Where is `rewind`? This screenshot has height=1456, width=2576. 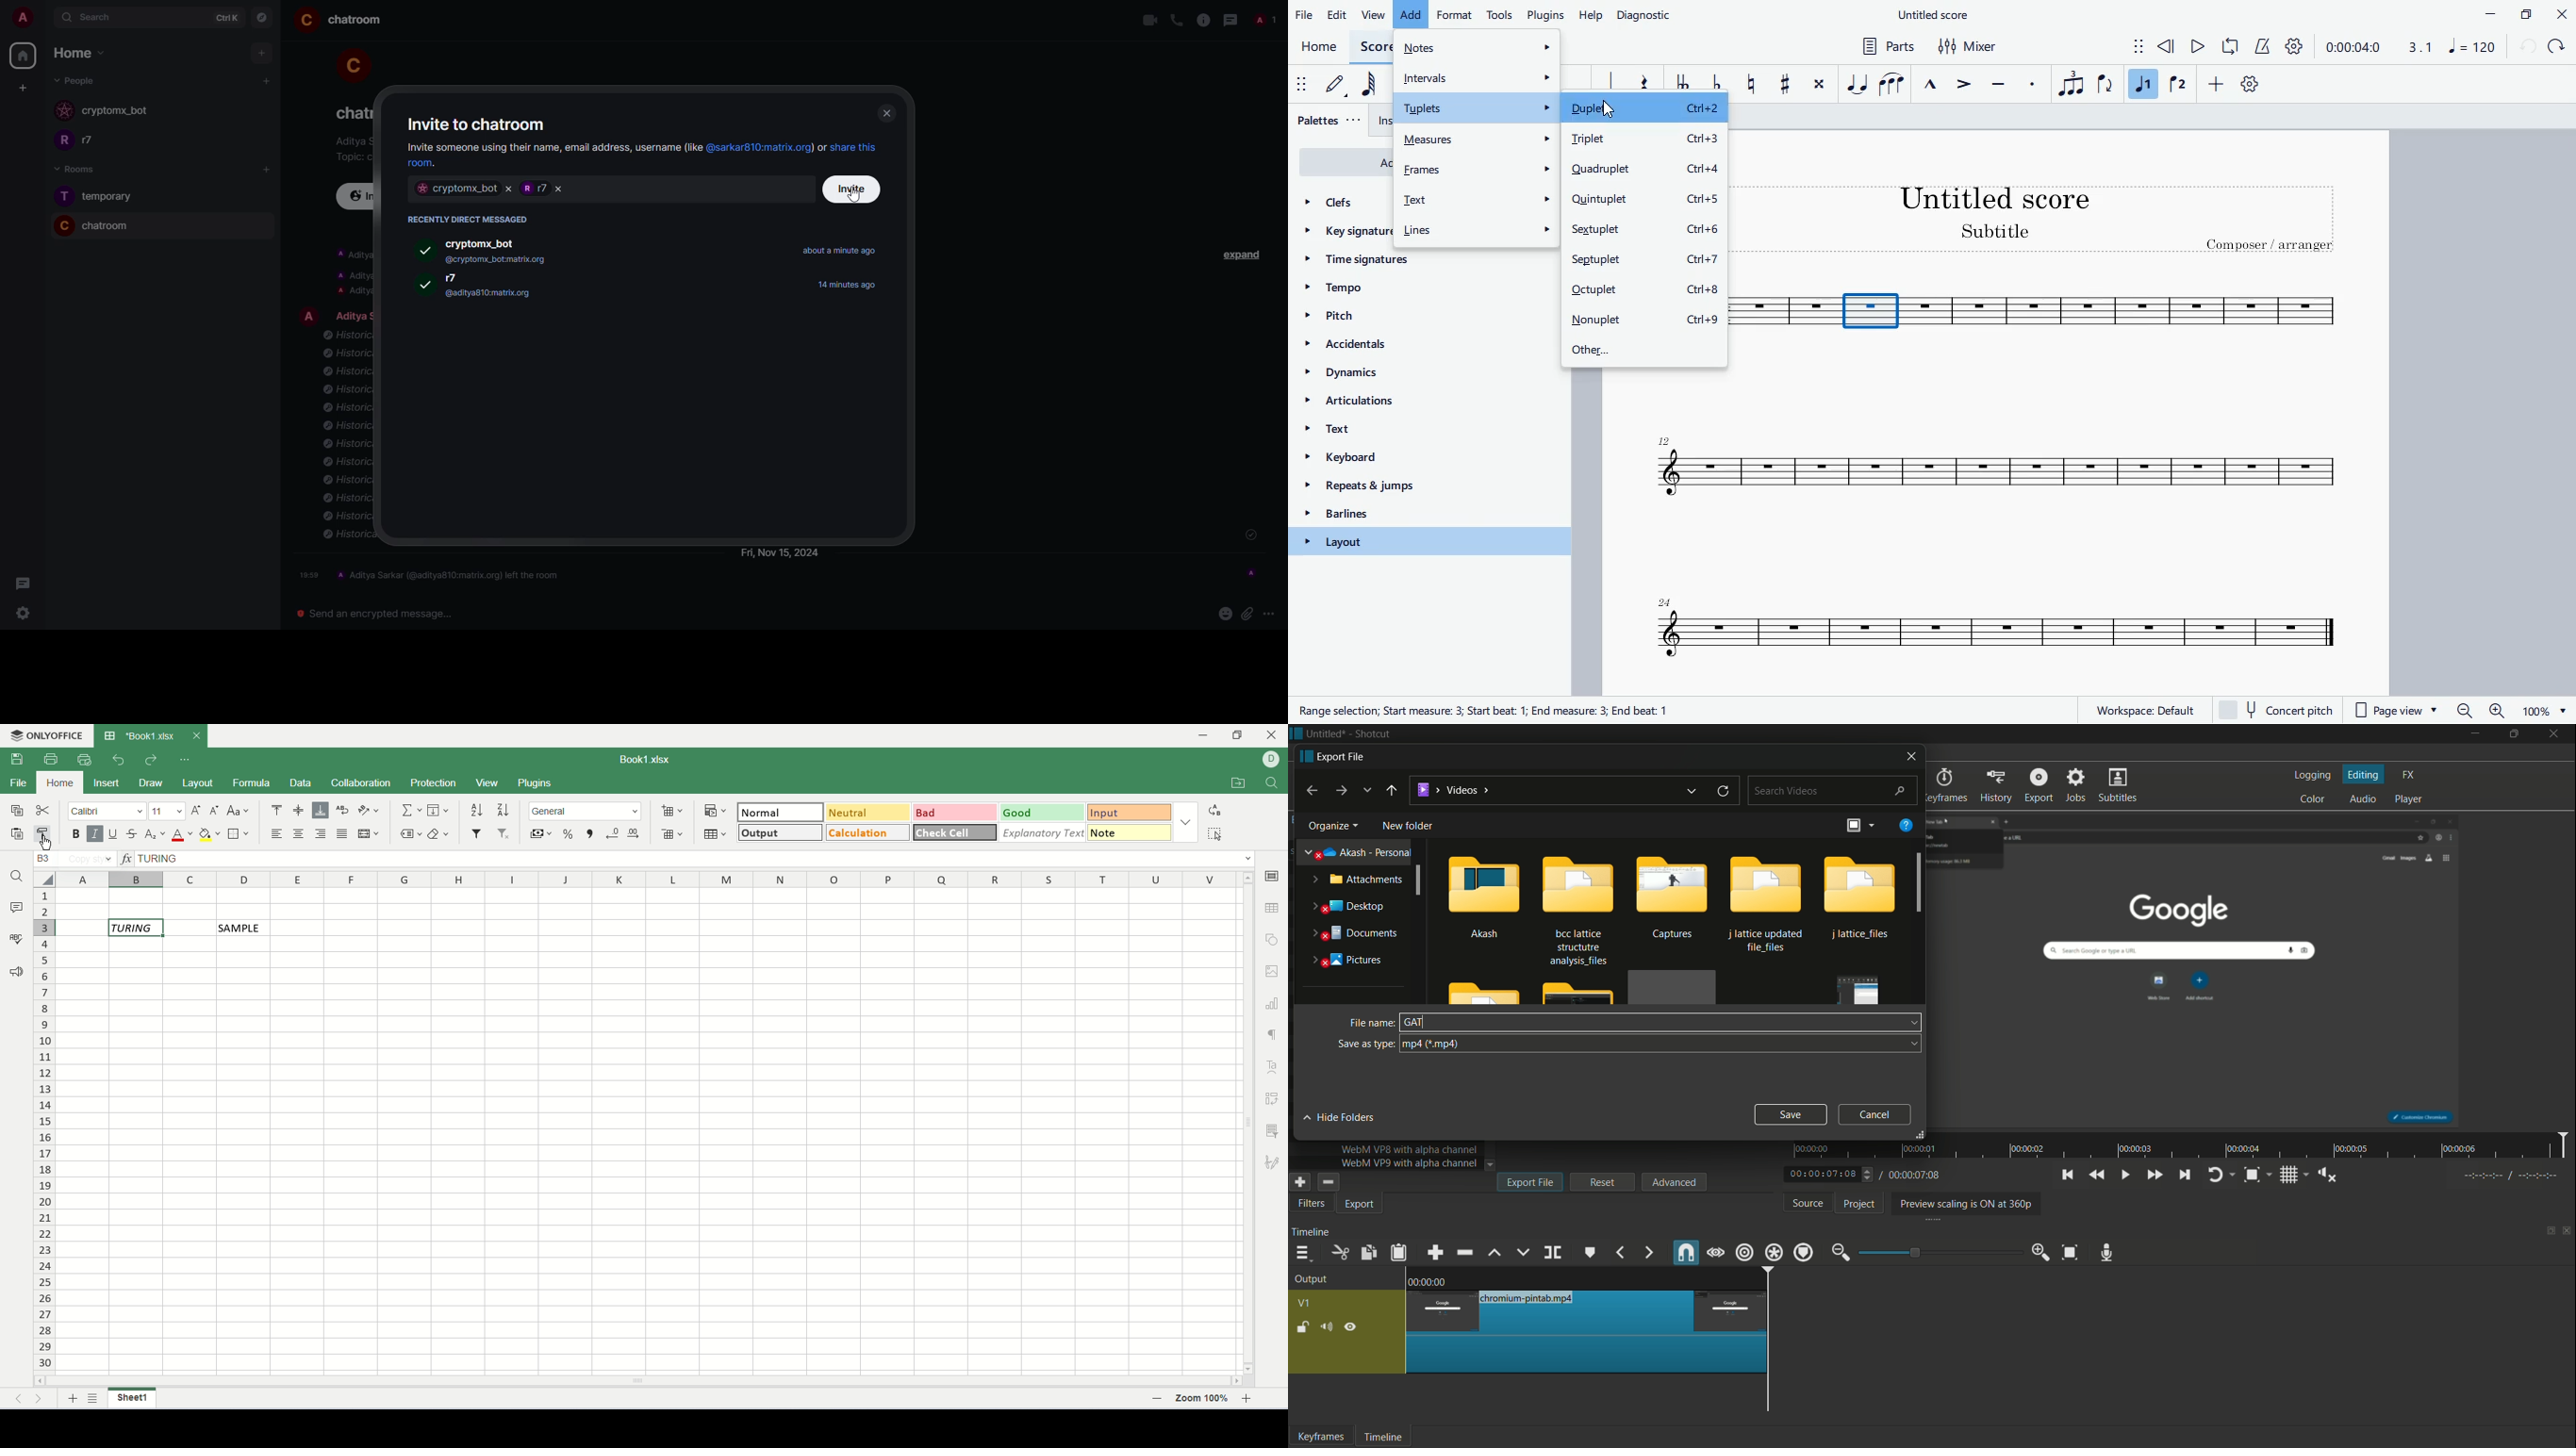 rewind is located at coordinates (2167, 47).